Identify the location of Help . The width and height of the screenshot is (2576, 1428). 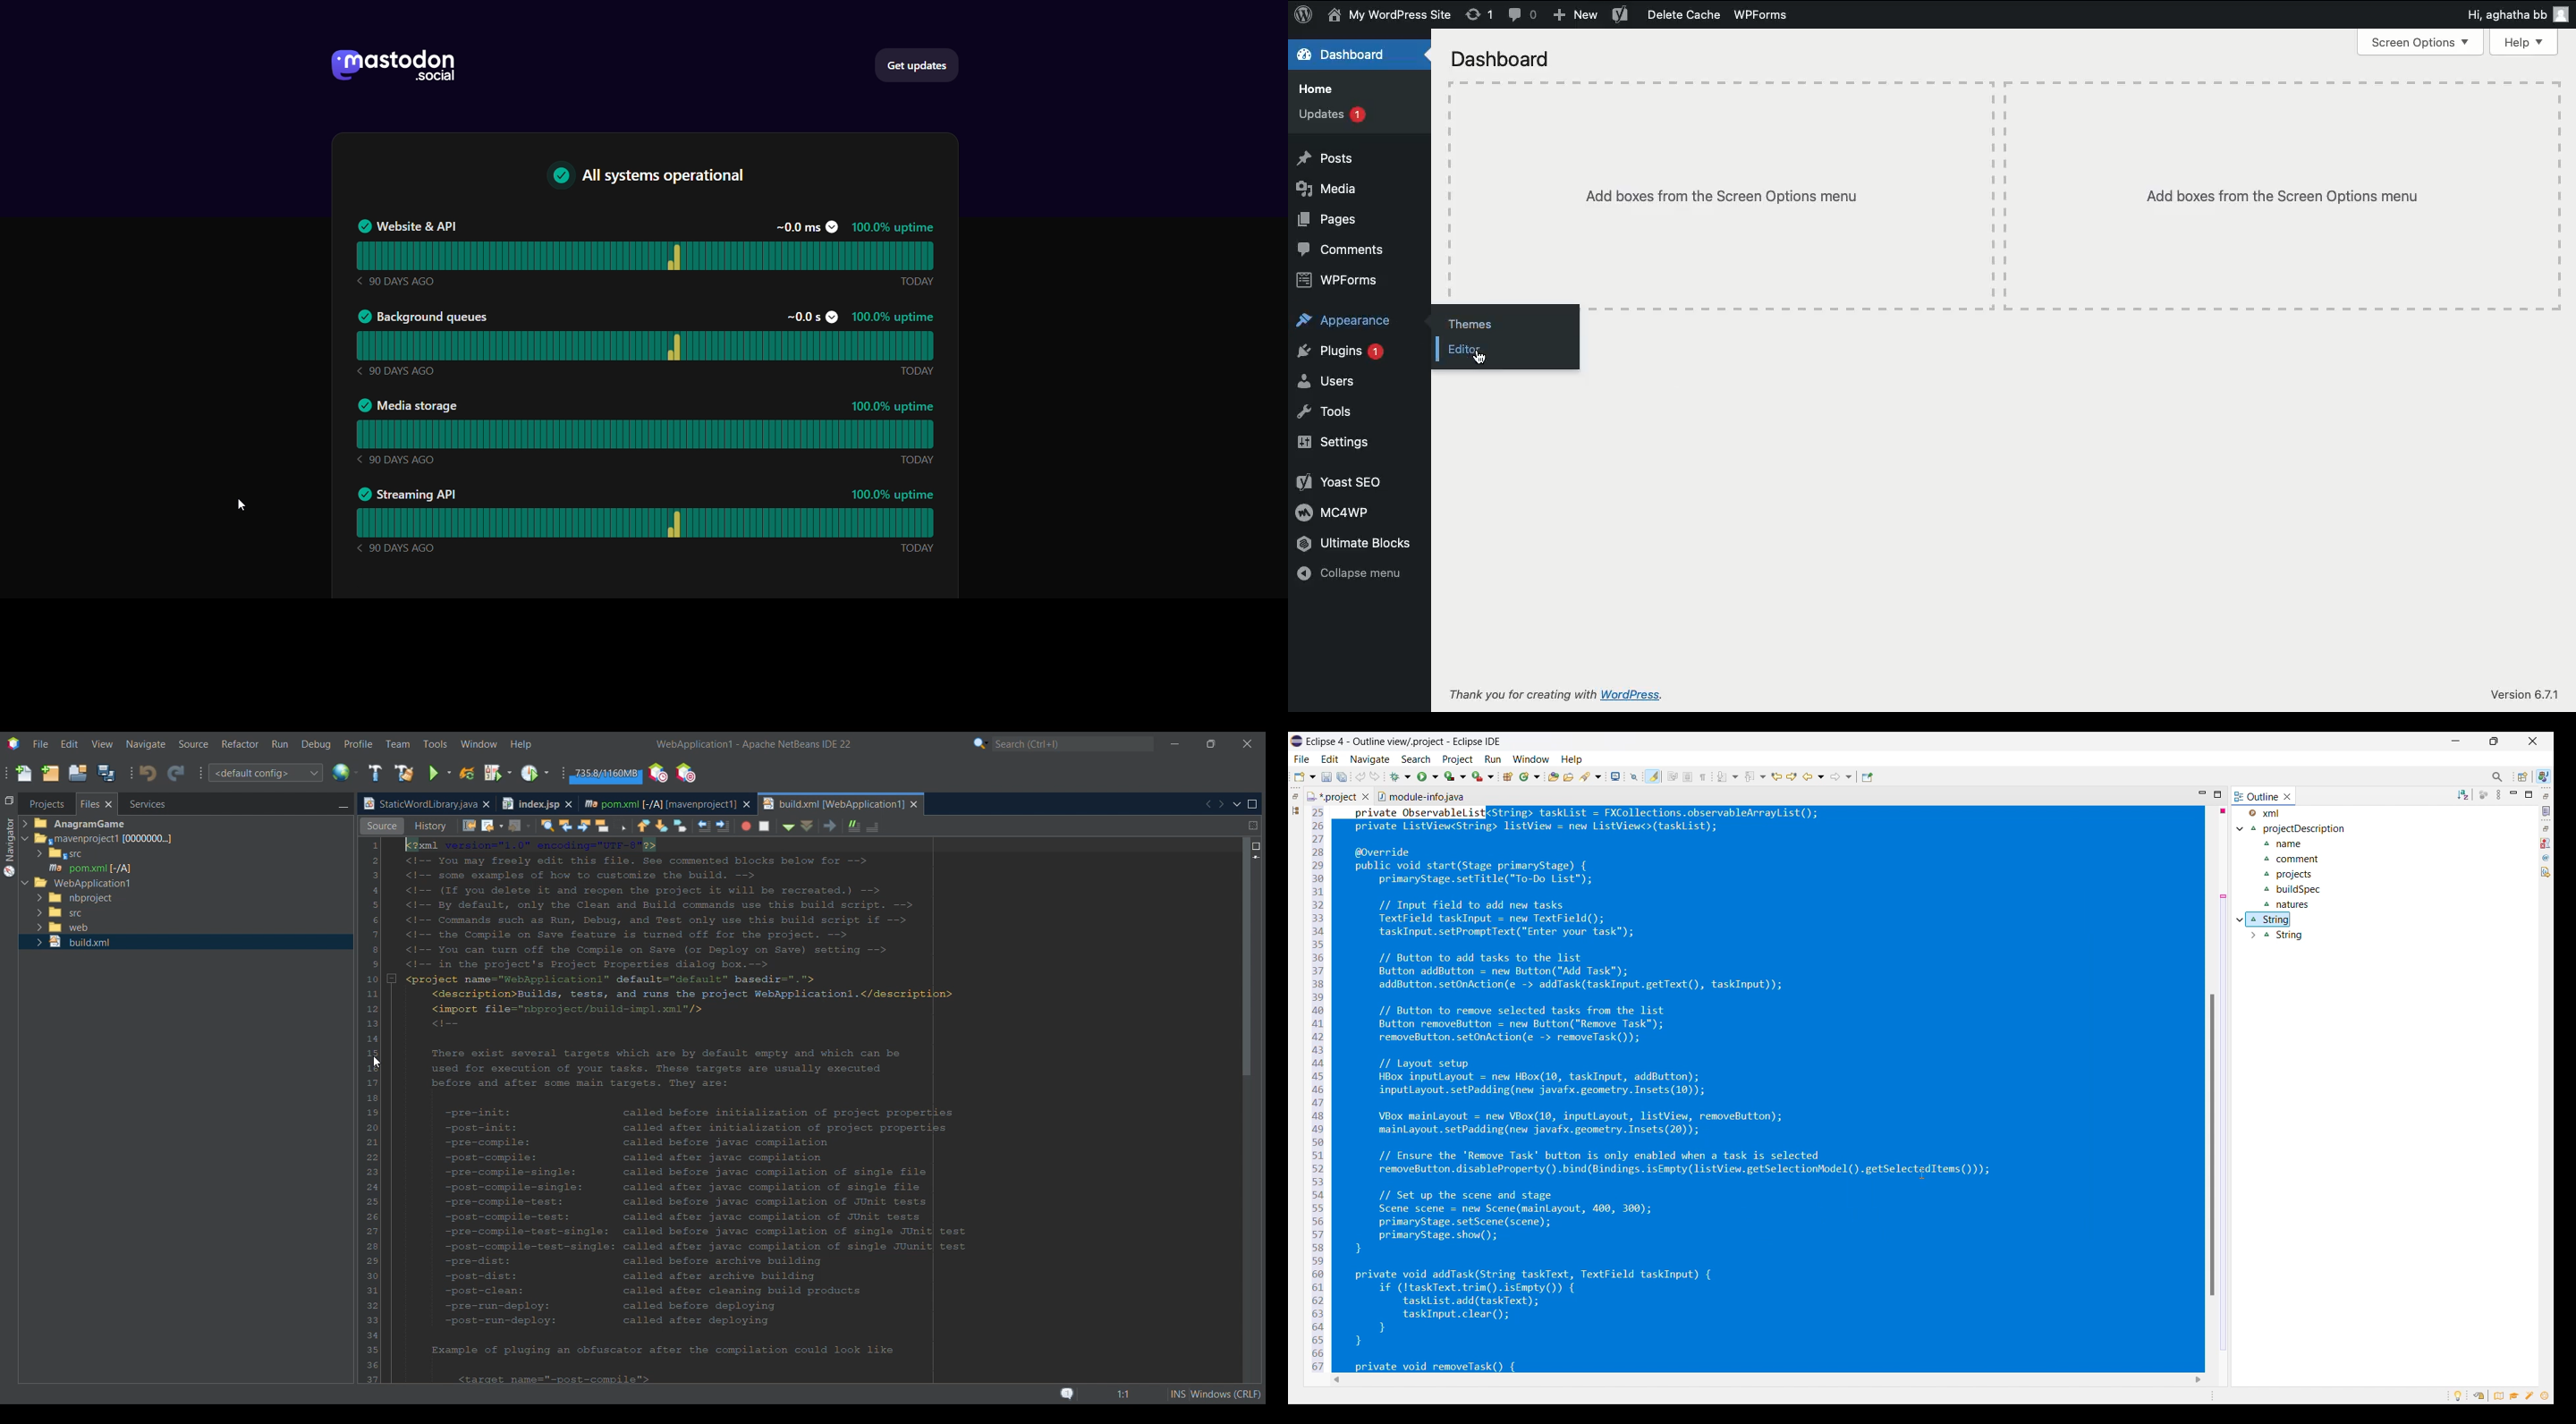
(2521, 44).